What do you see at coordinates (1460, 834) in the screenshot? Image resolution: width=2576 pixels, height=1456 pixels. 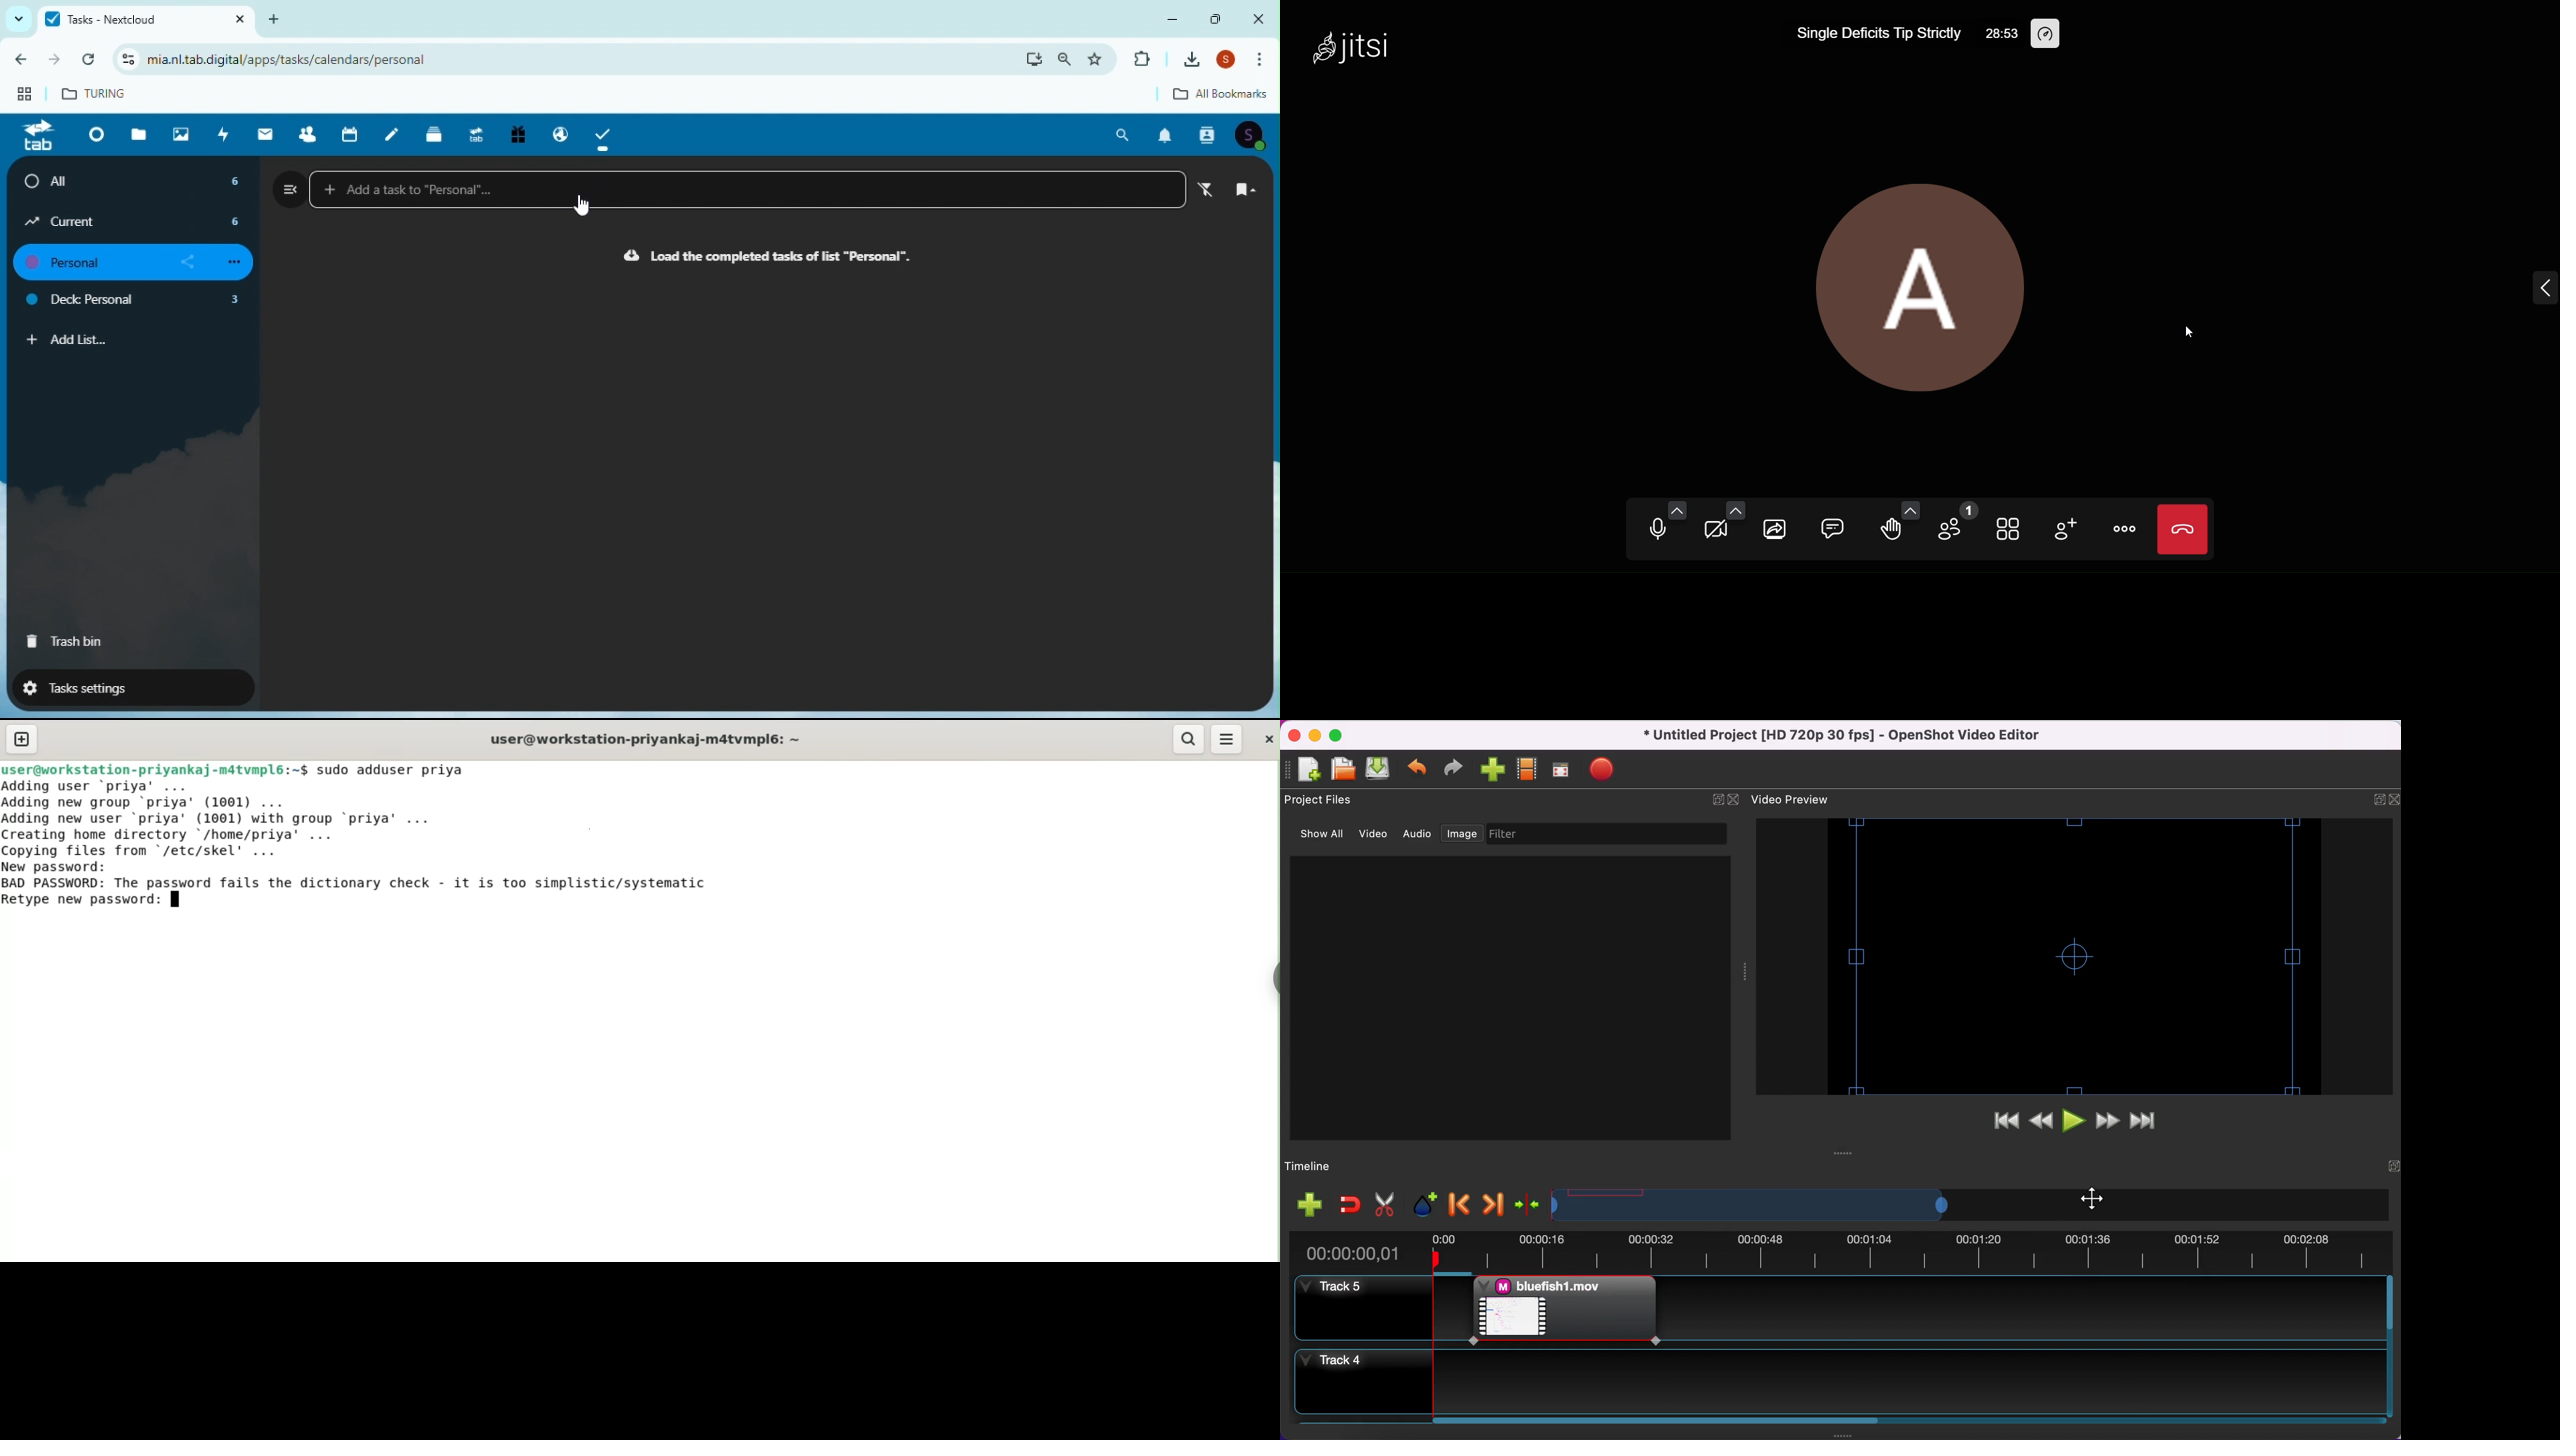 I see `image` at bounding box center [1460, 834].